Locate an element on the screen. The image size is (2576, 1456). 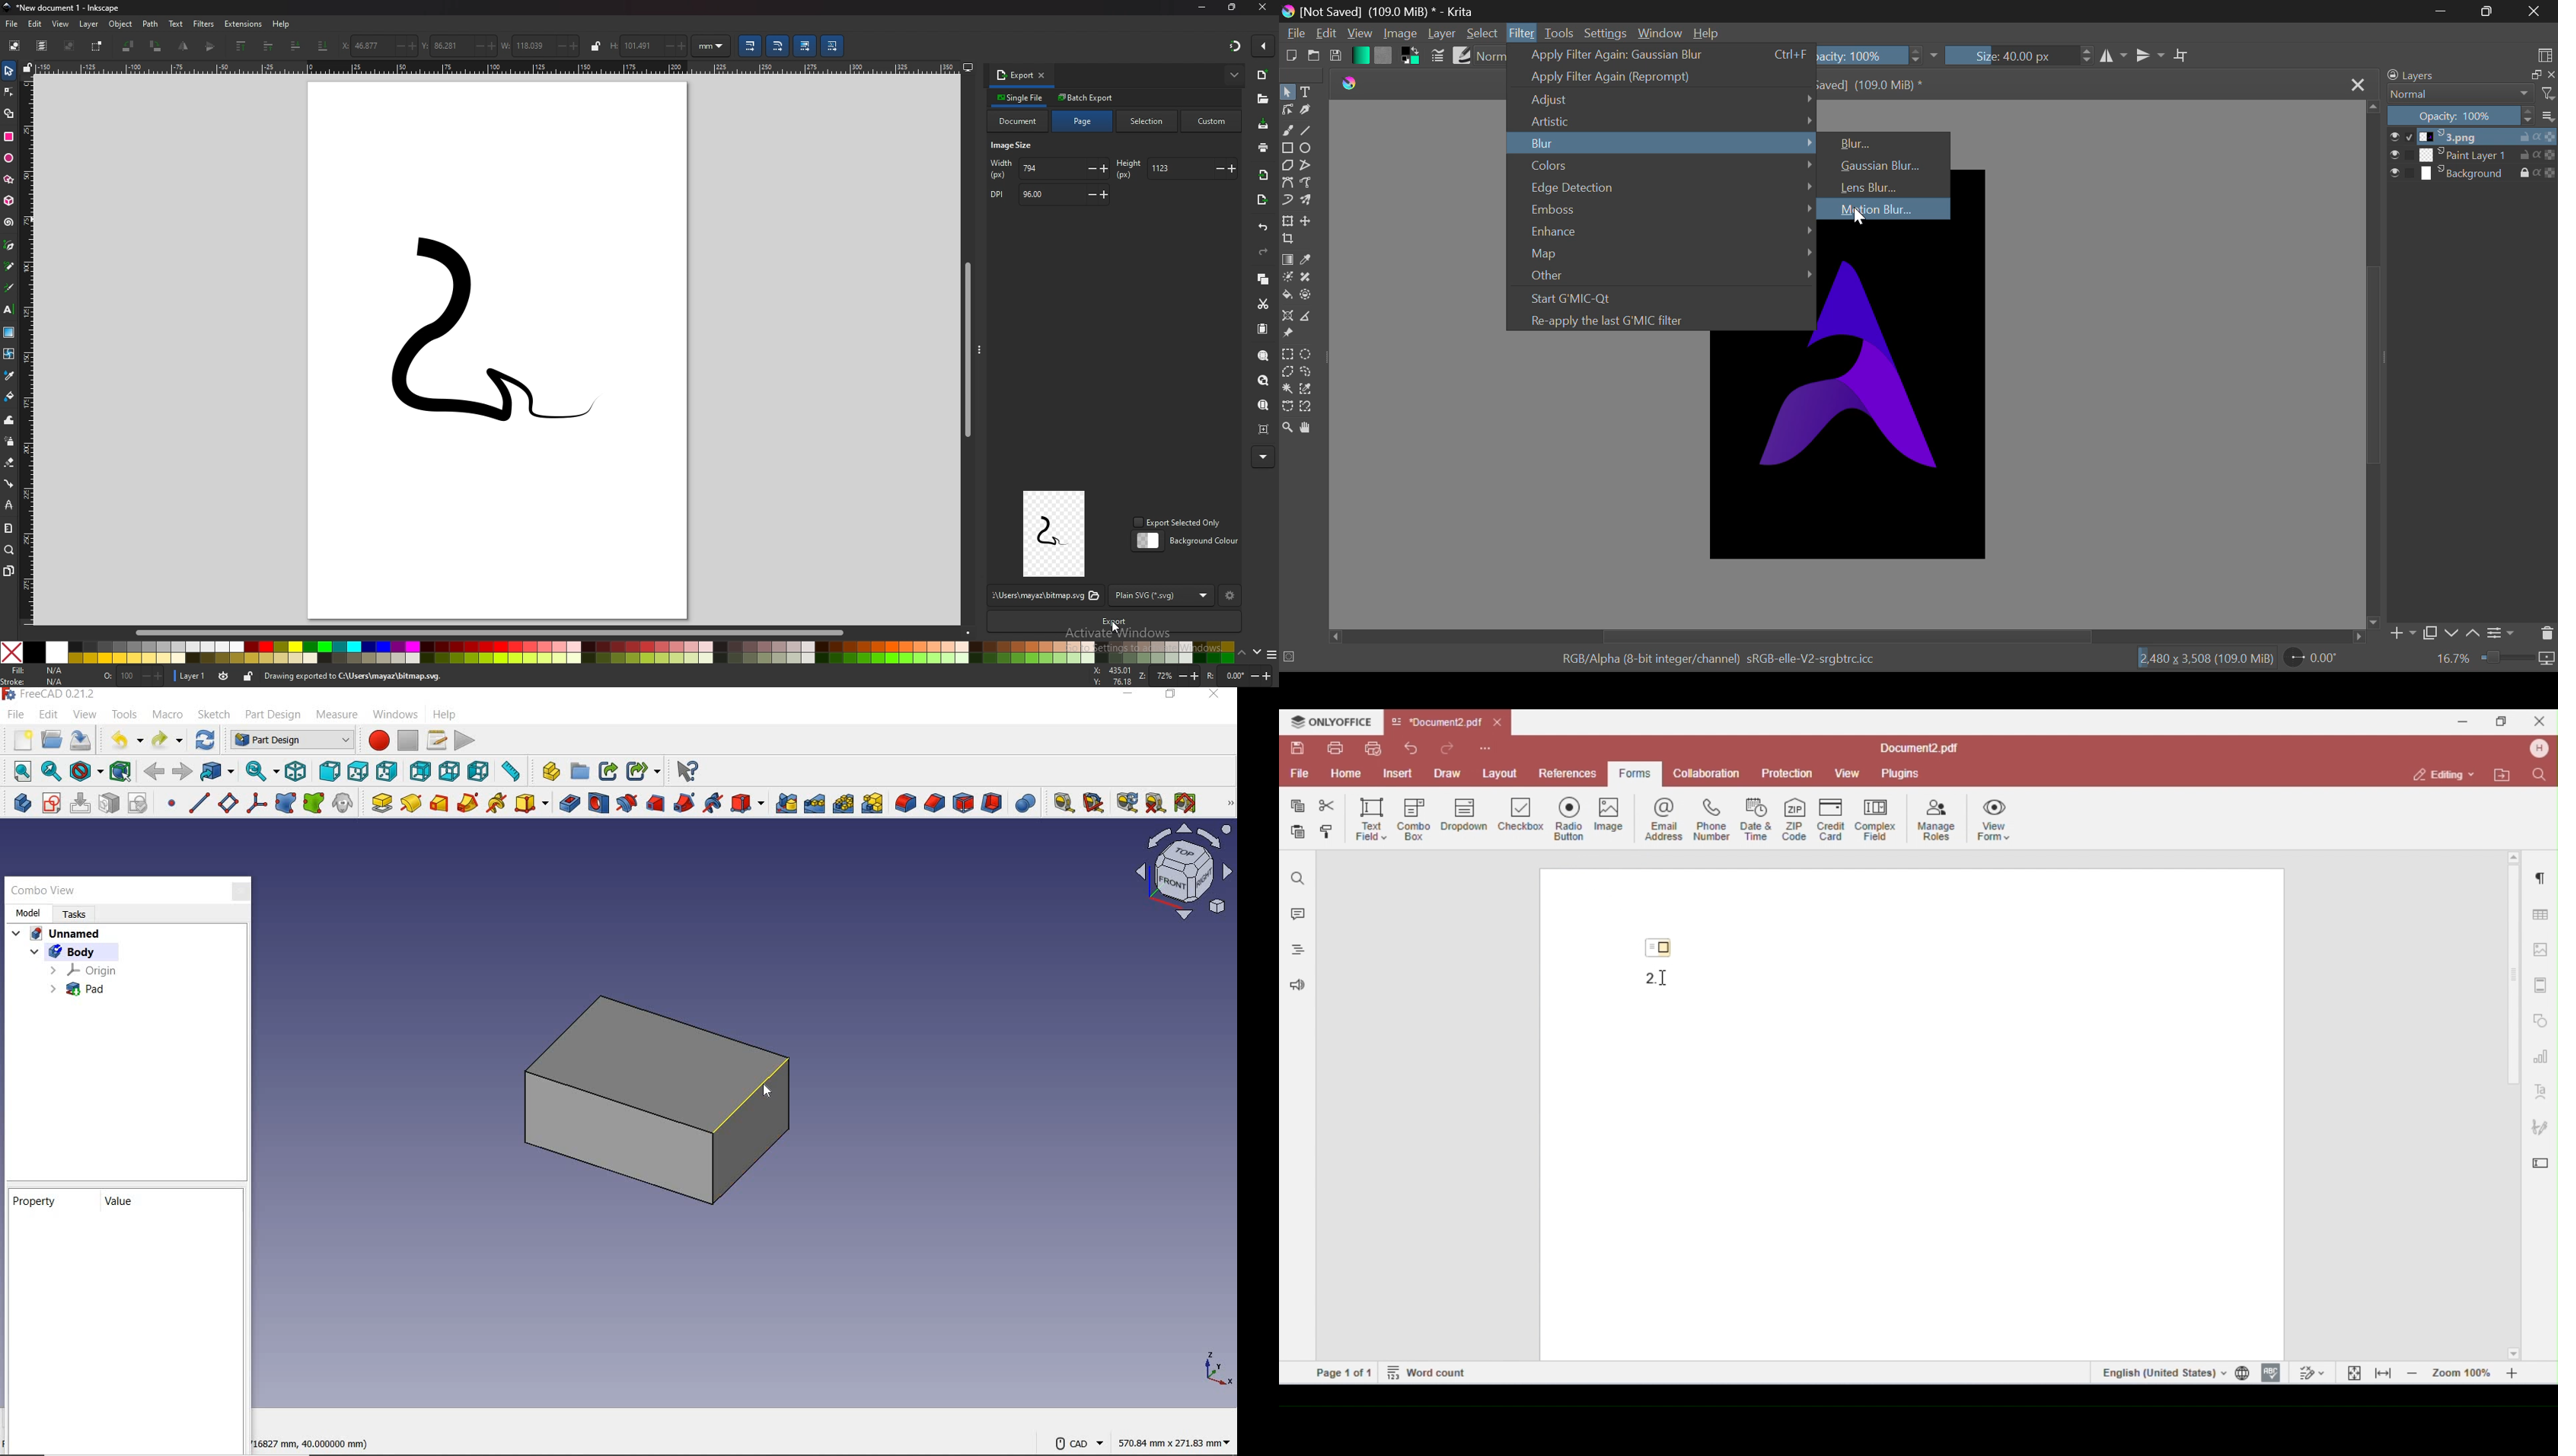
pad is located at coordinates (78, 989).